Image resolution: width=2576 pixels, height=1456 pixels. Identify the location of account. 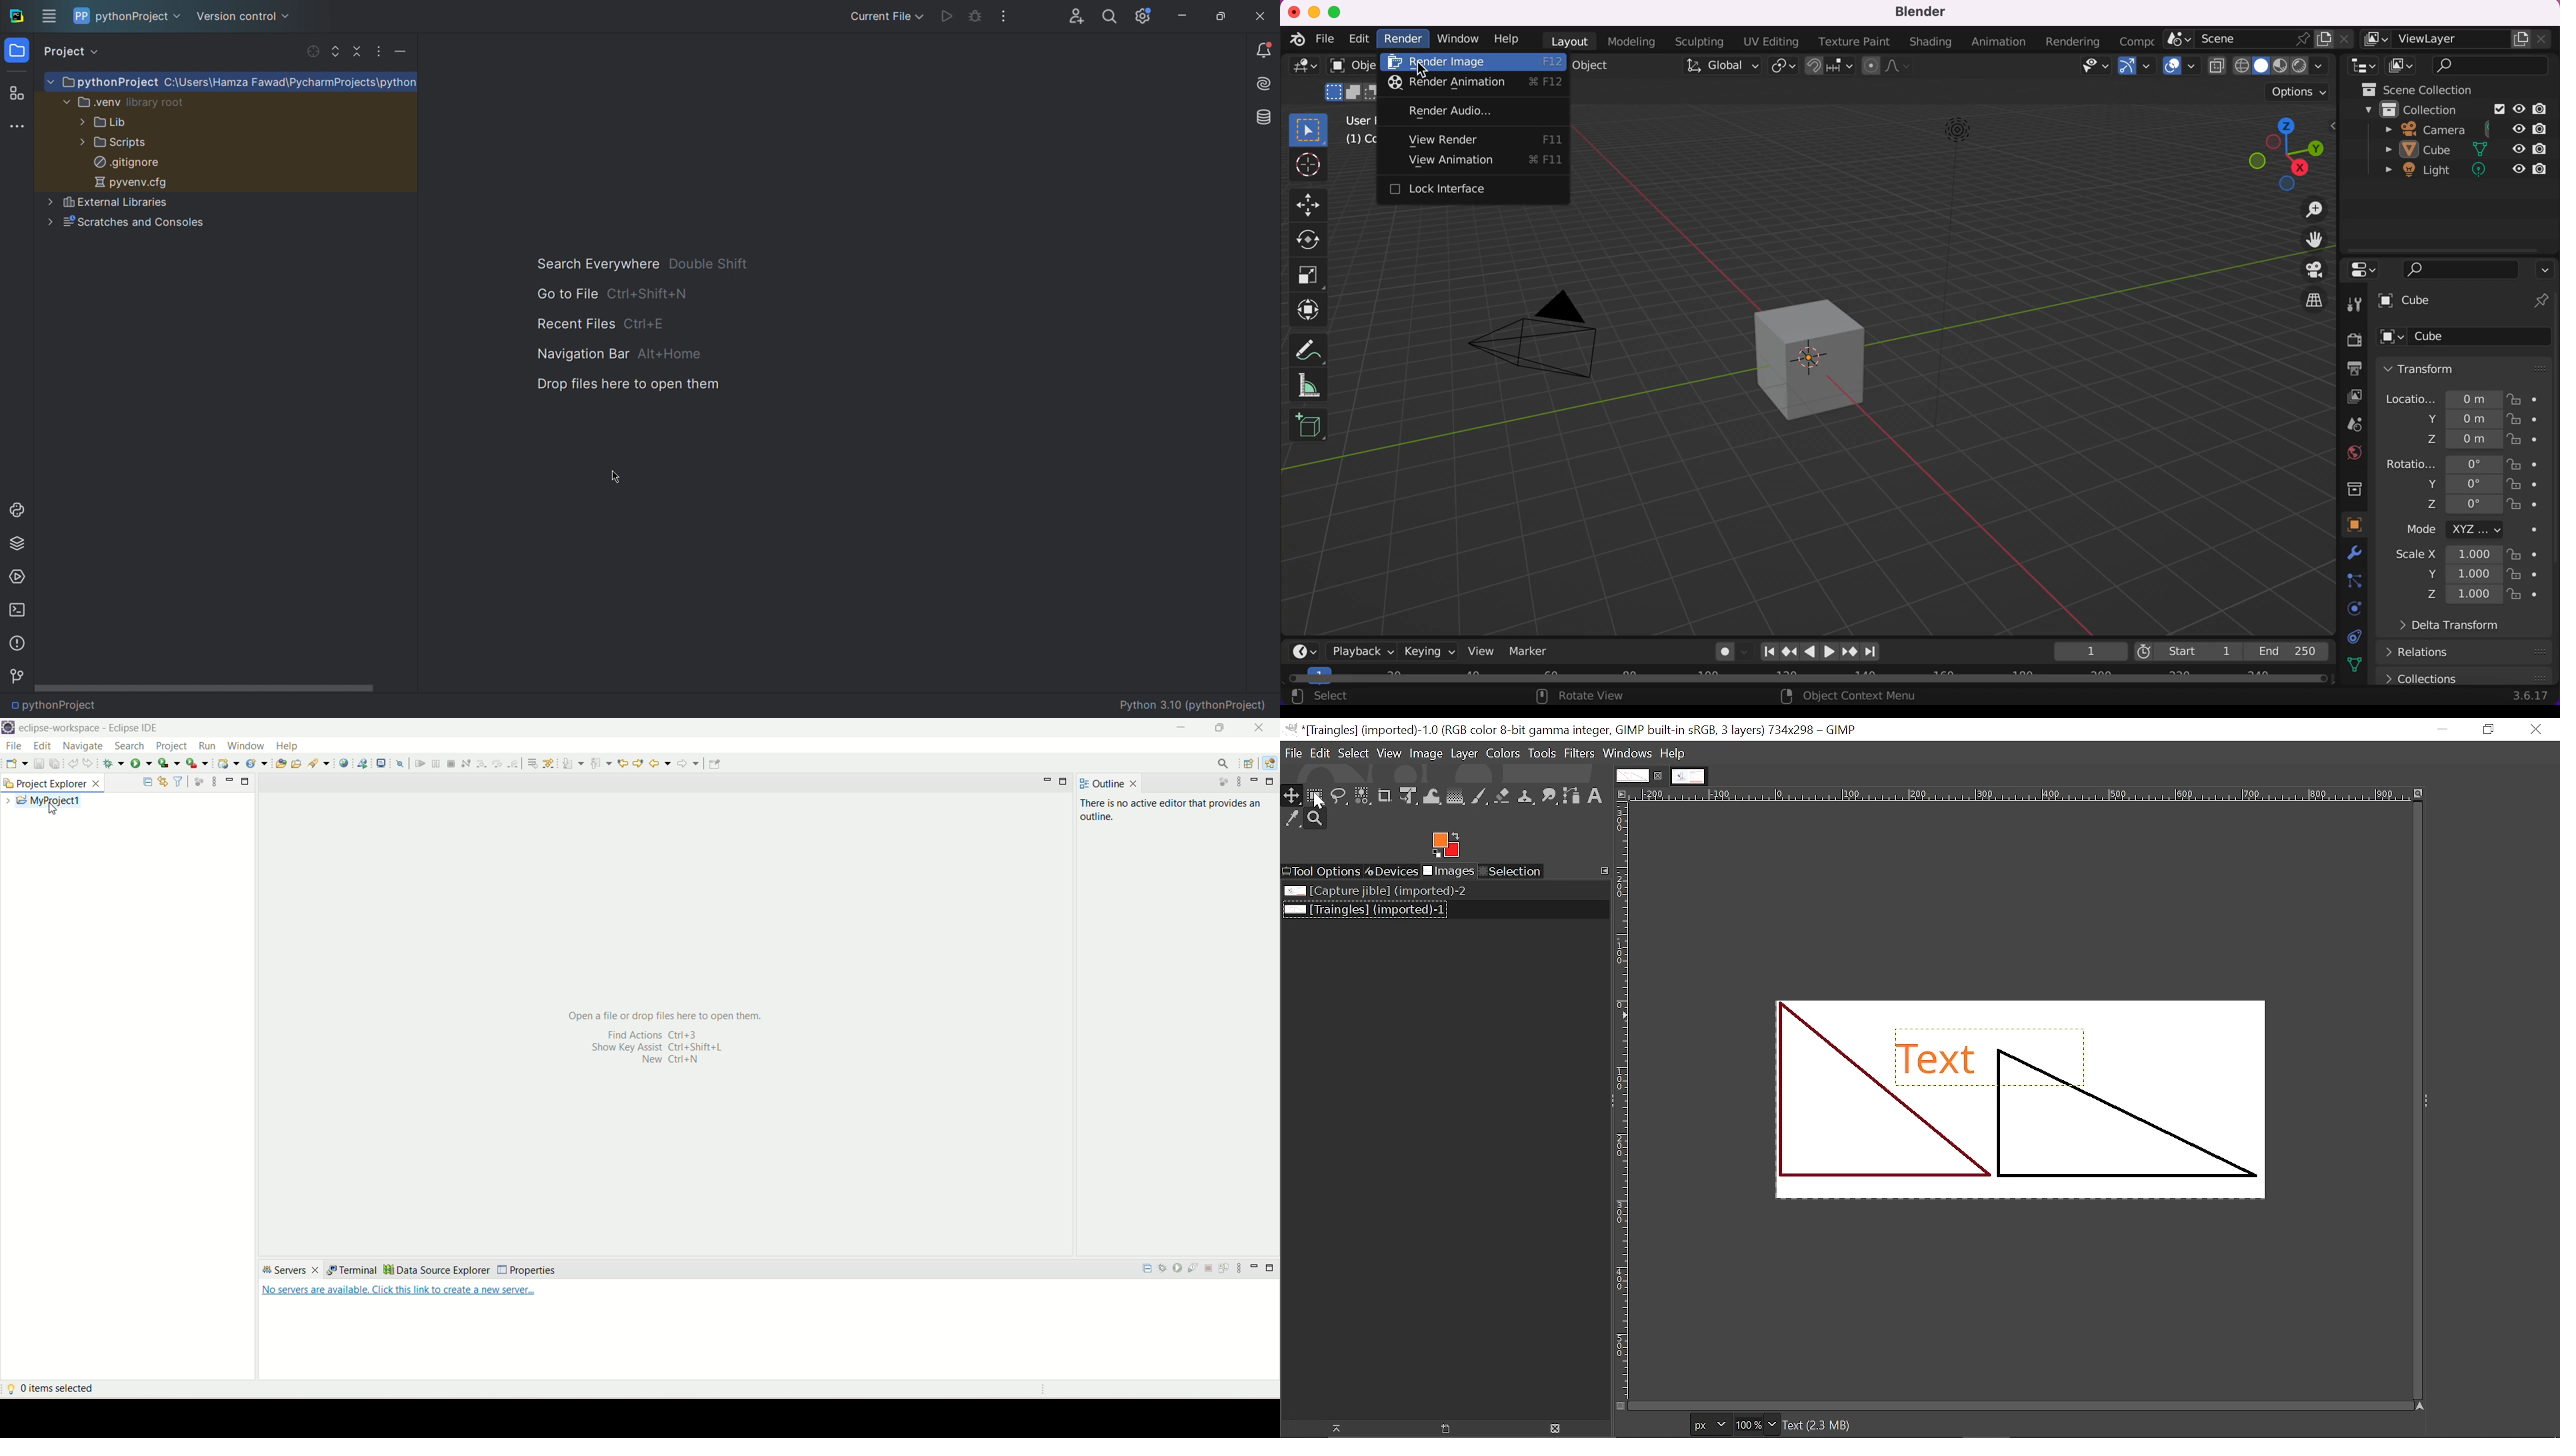
(1073, 16).